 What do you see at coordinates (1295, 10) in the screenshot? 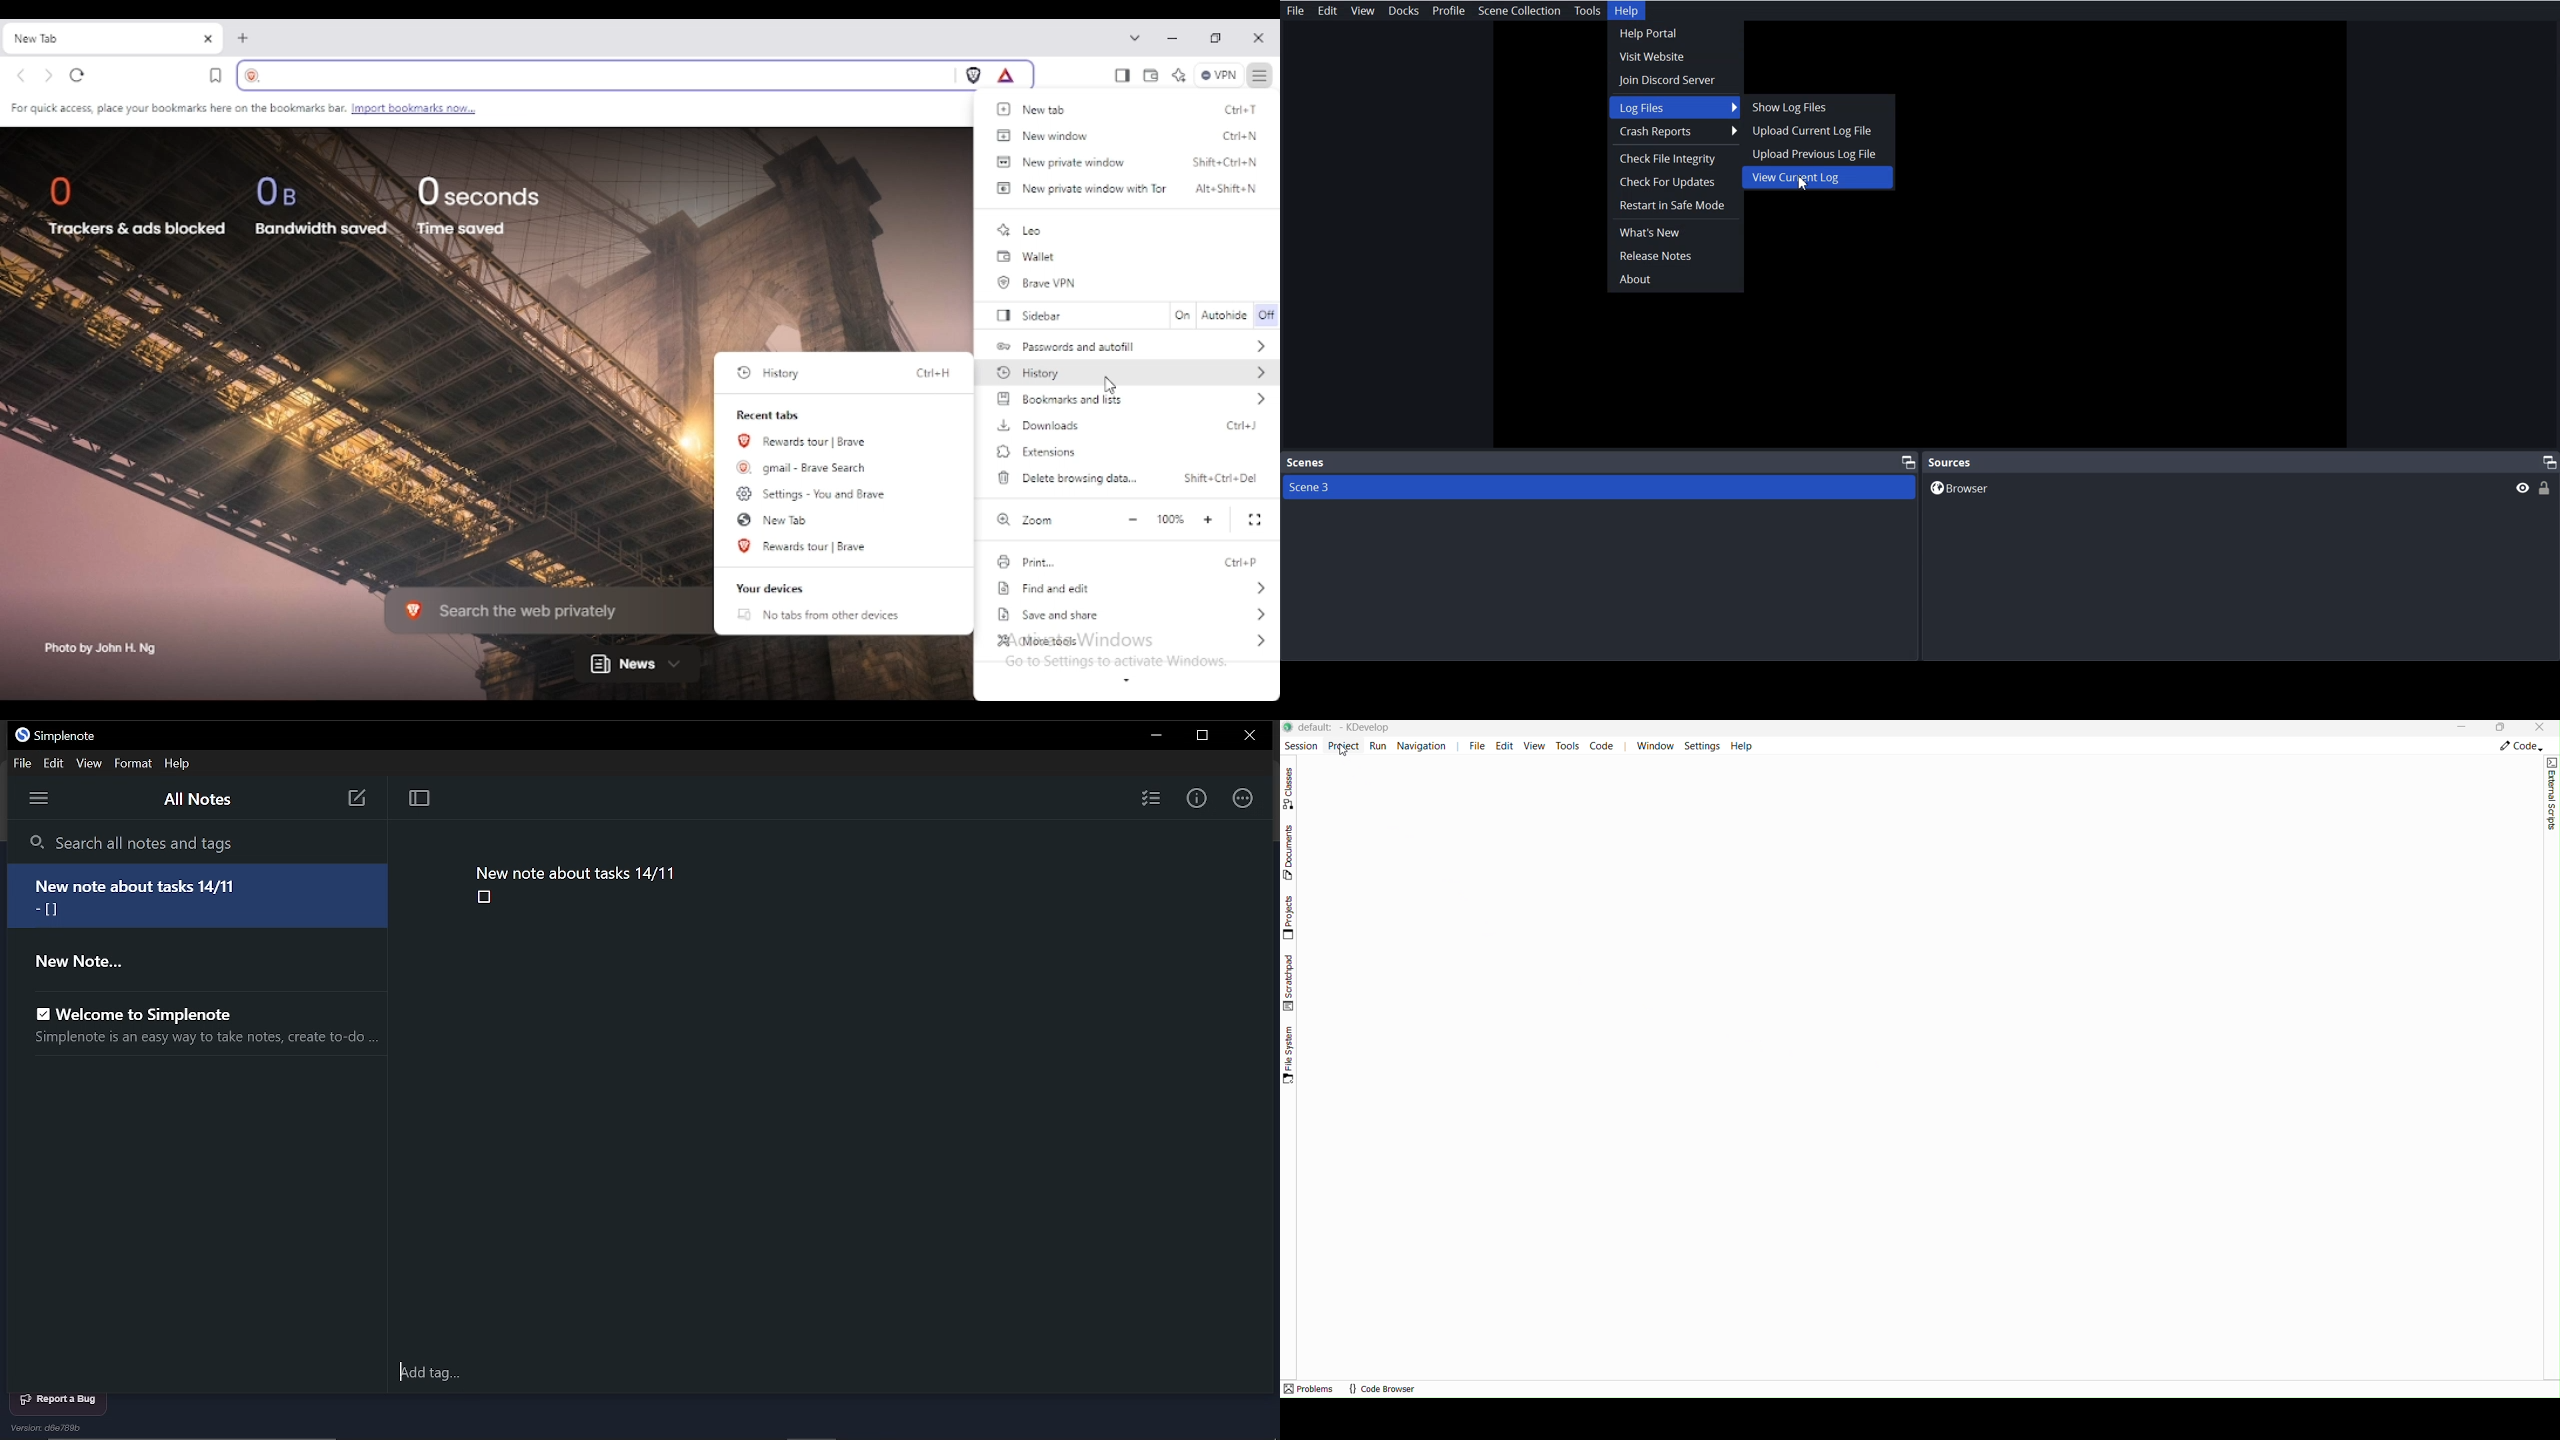
I see `File` at bounding box center [1295, 10].